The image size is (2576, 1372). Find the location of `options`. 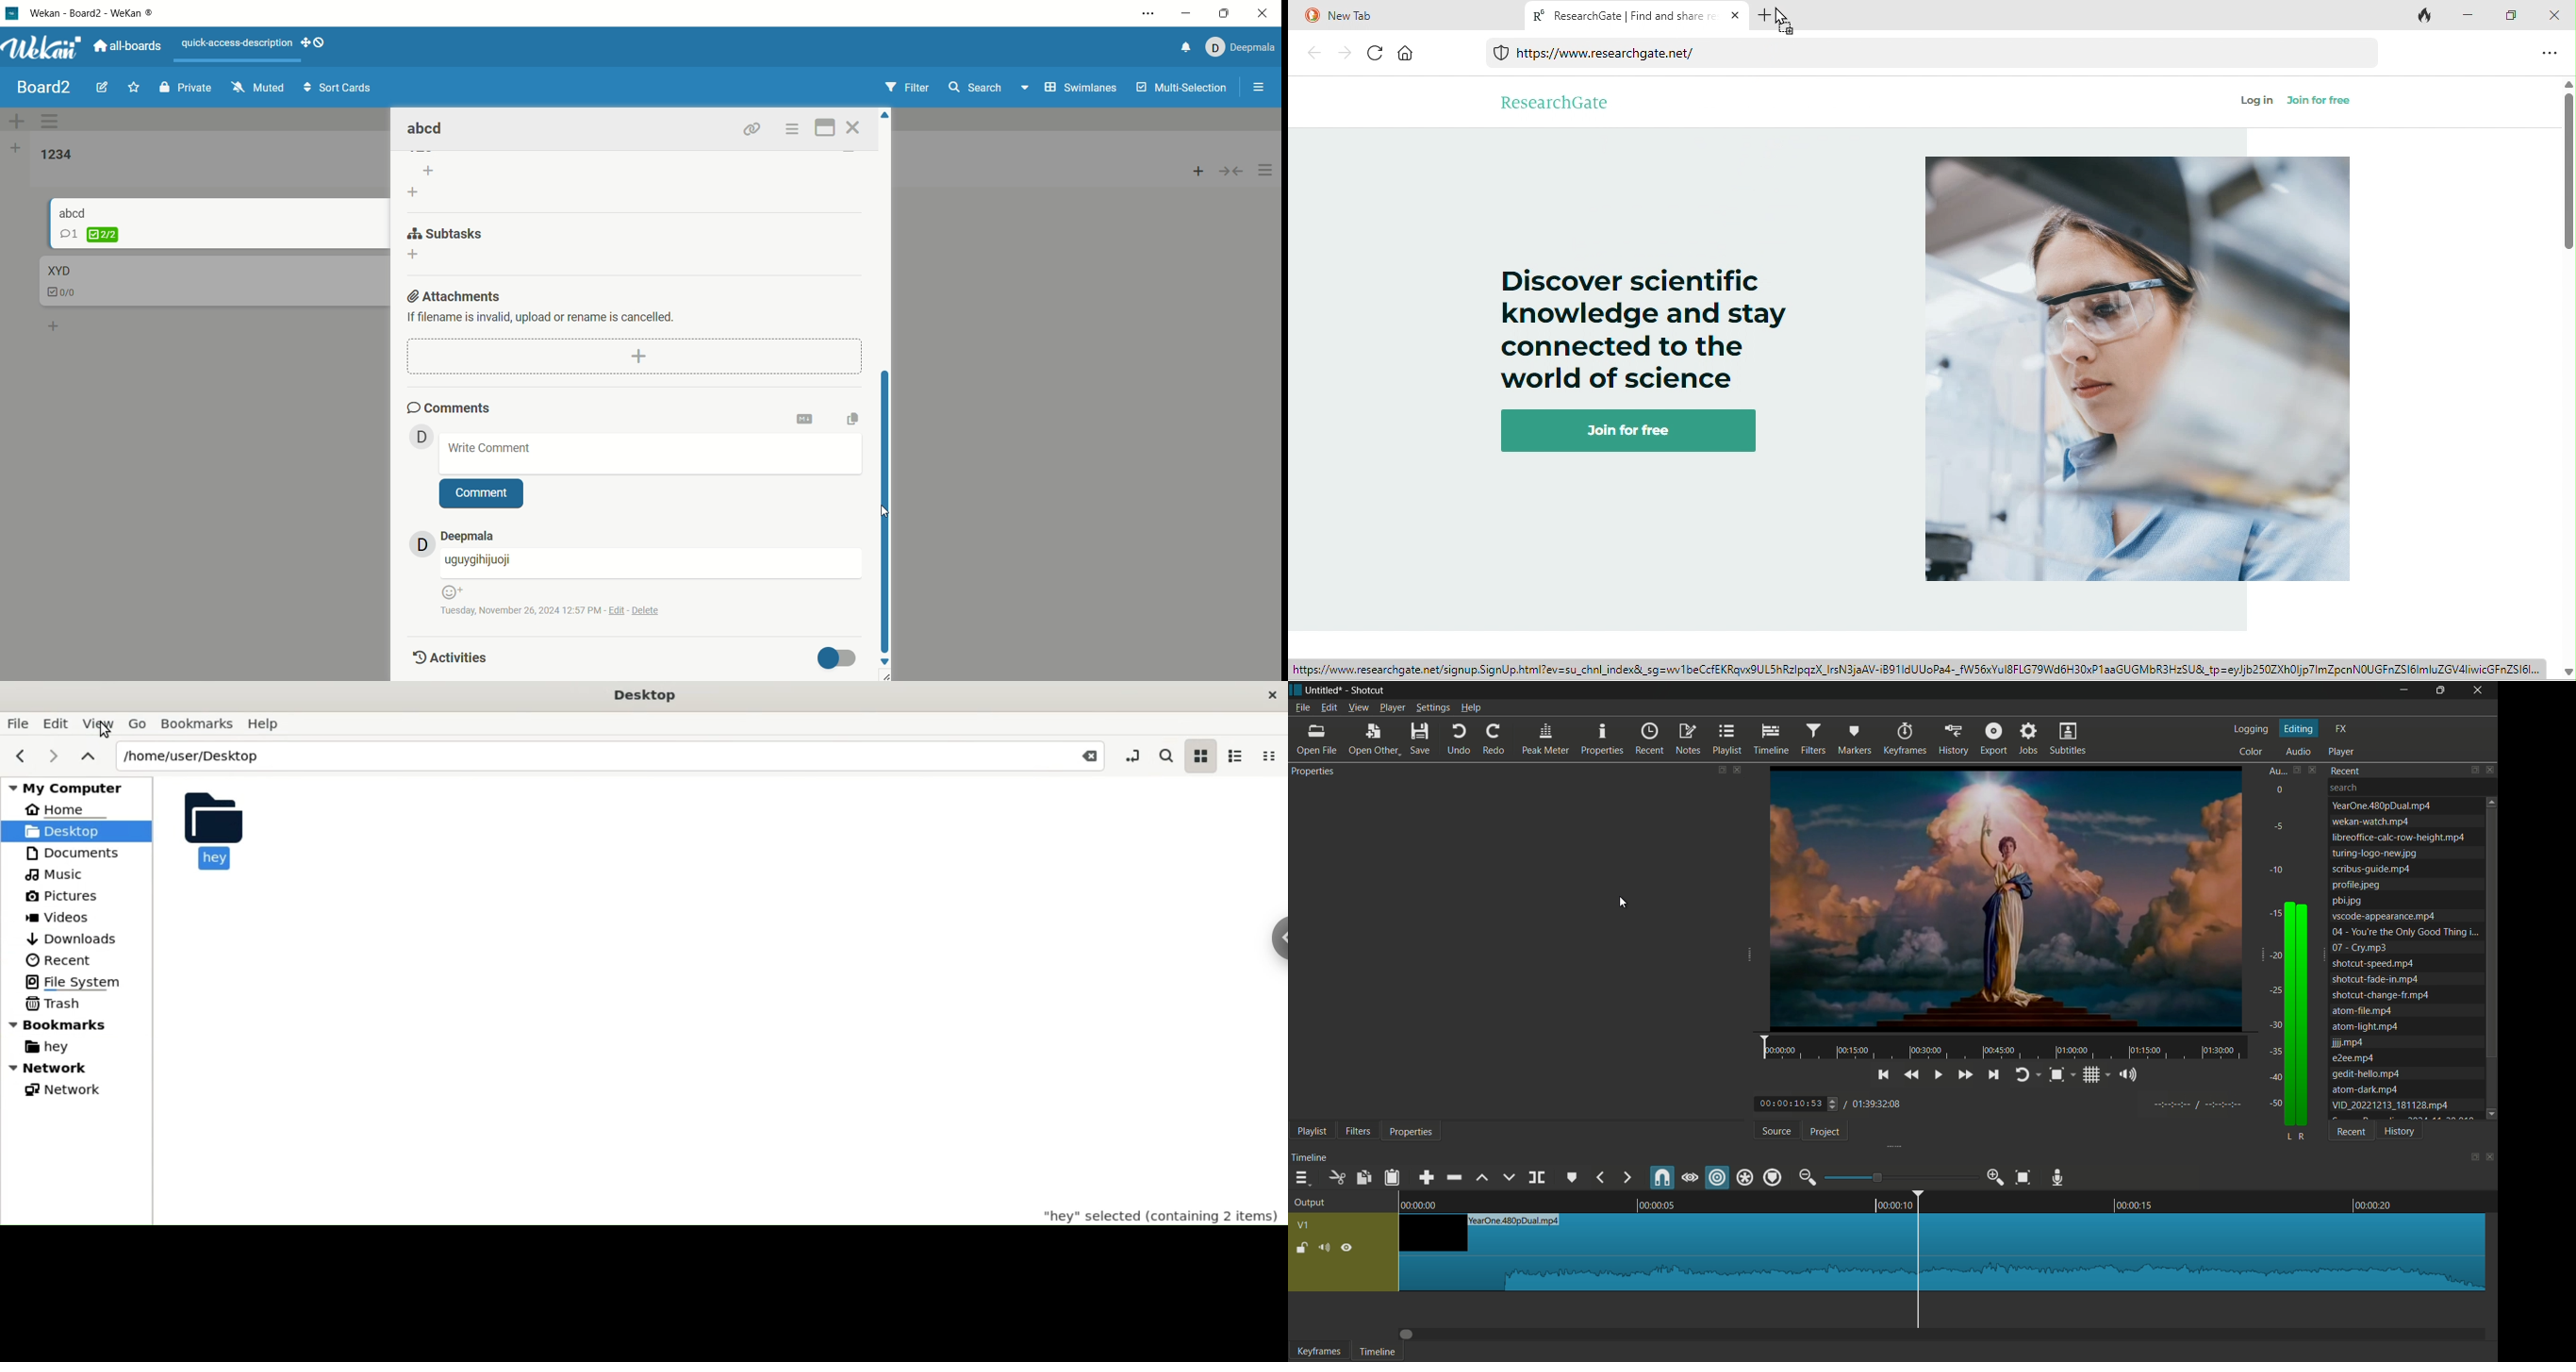

options is located at coordinates (1266, 171).